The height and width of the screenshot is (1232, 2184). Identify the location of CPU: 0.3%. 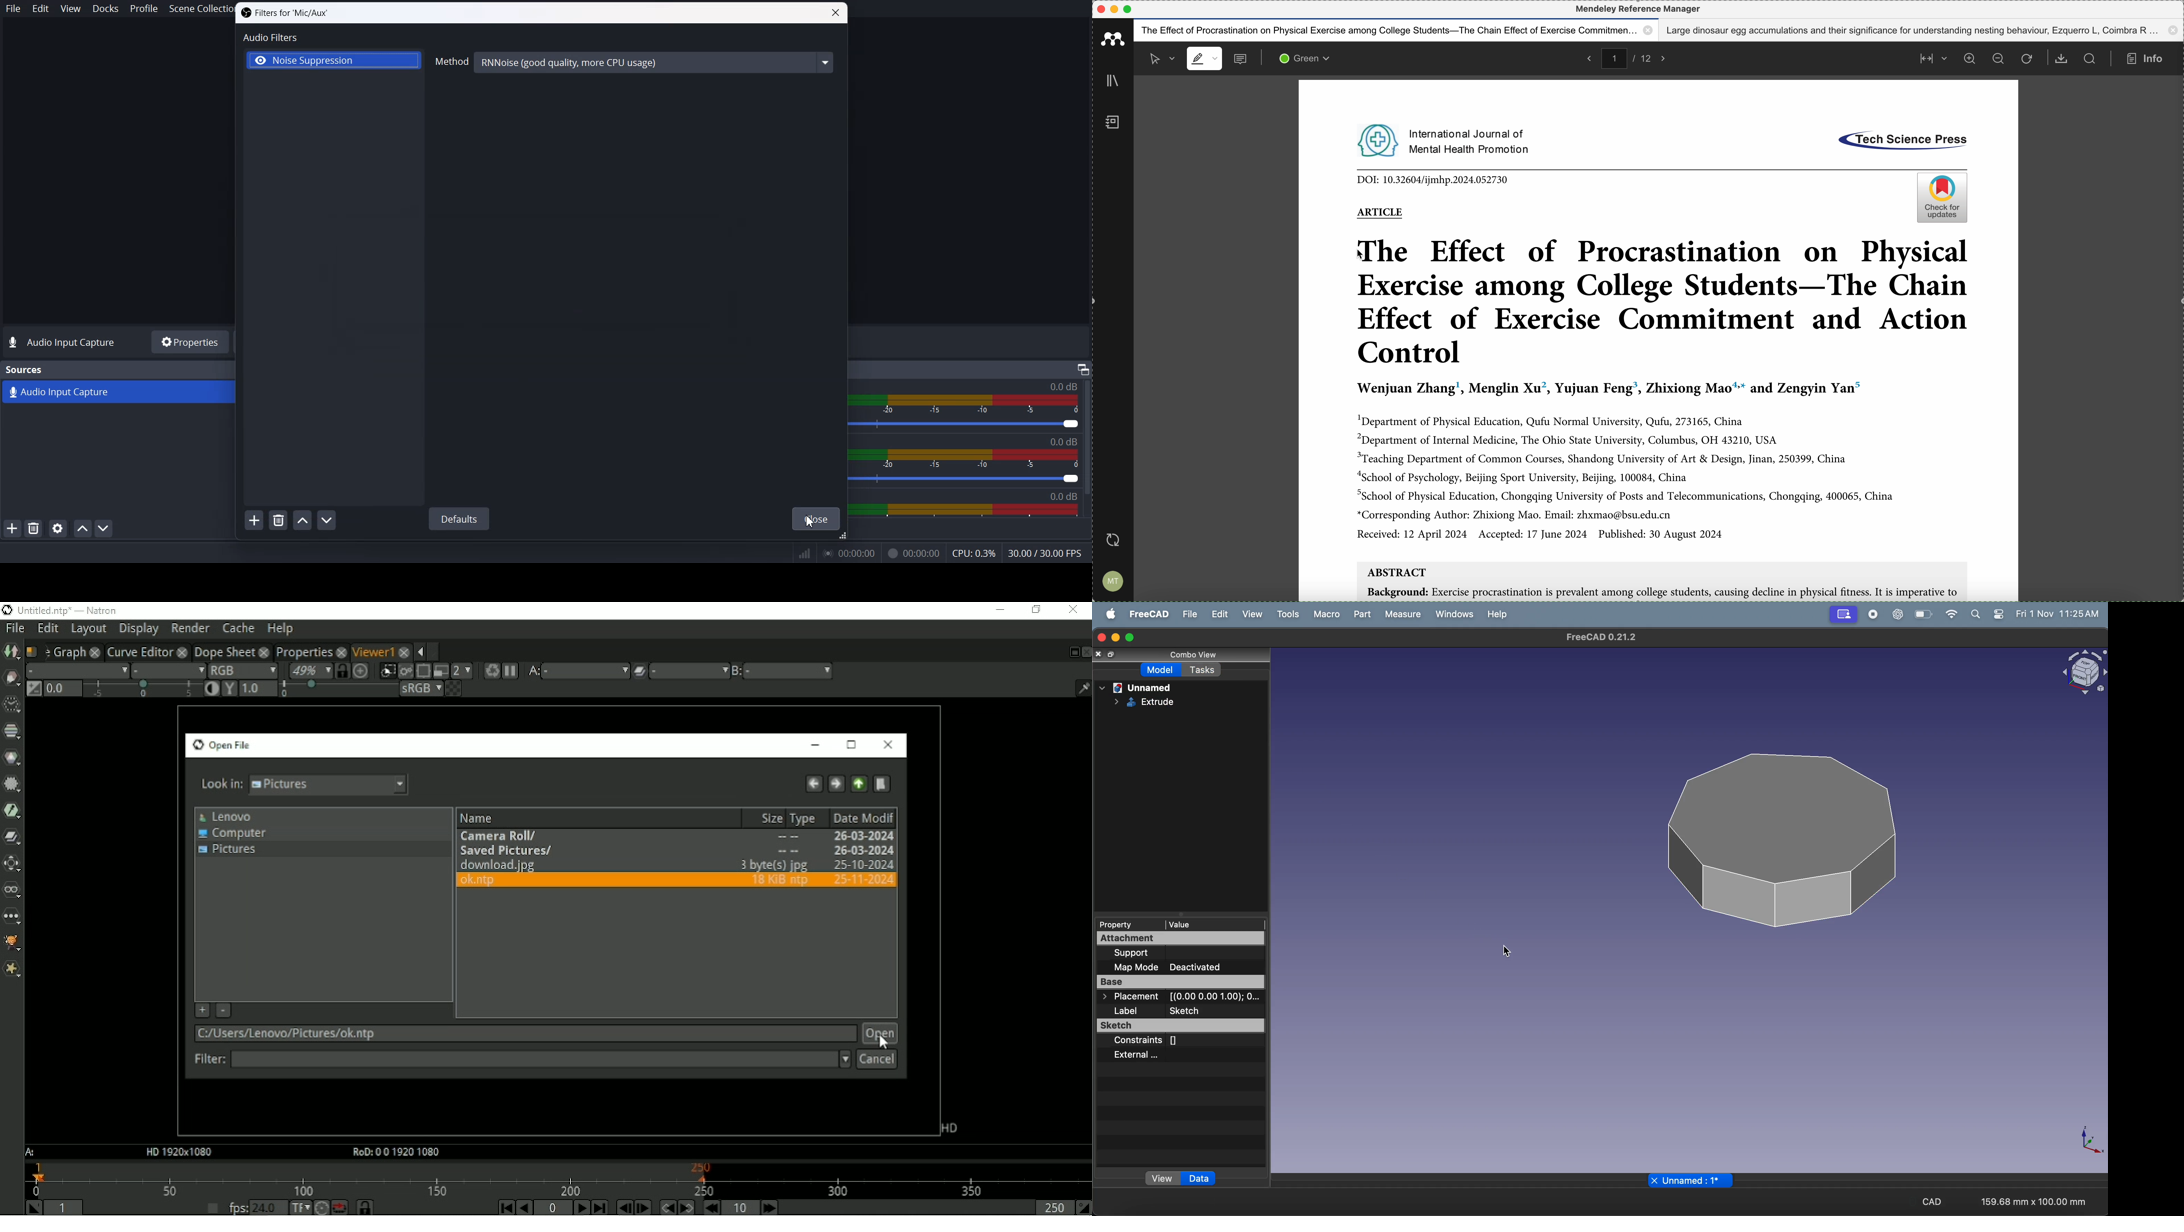
(973, 555).